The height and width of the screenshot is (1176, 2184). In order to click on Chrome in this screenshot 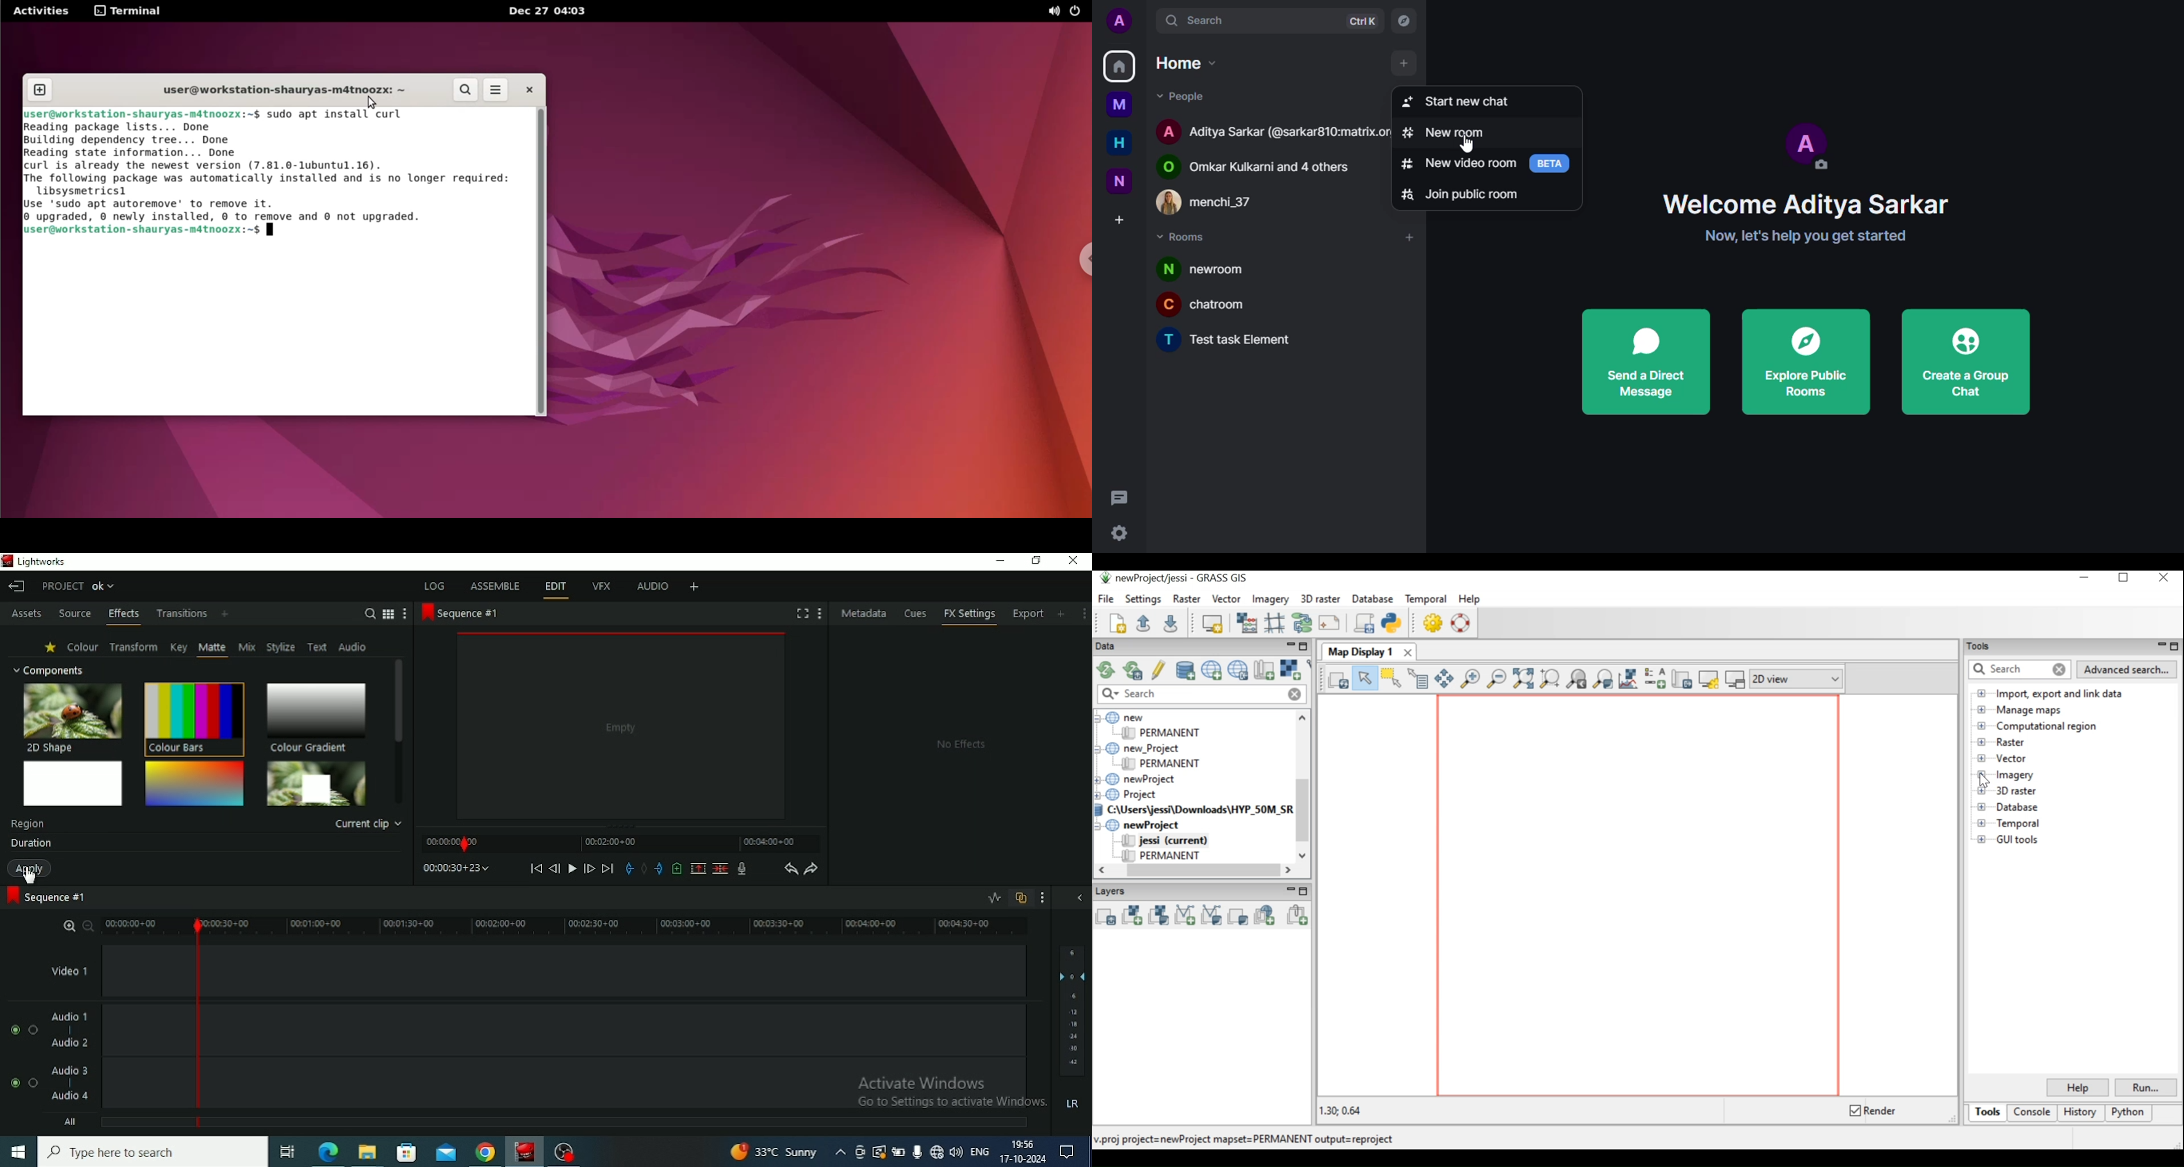, I will do `click(486, 1151)`.